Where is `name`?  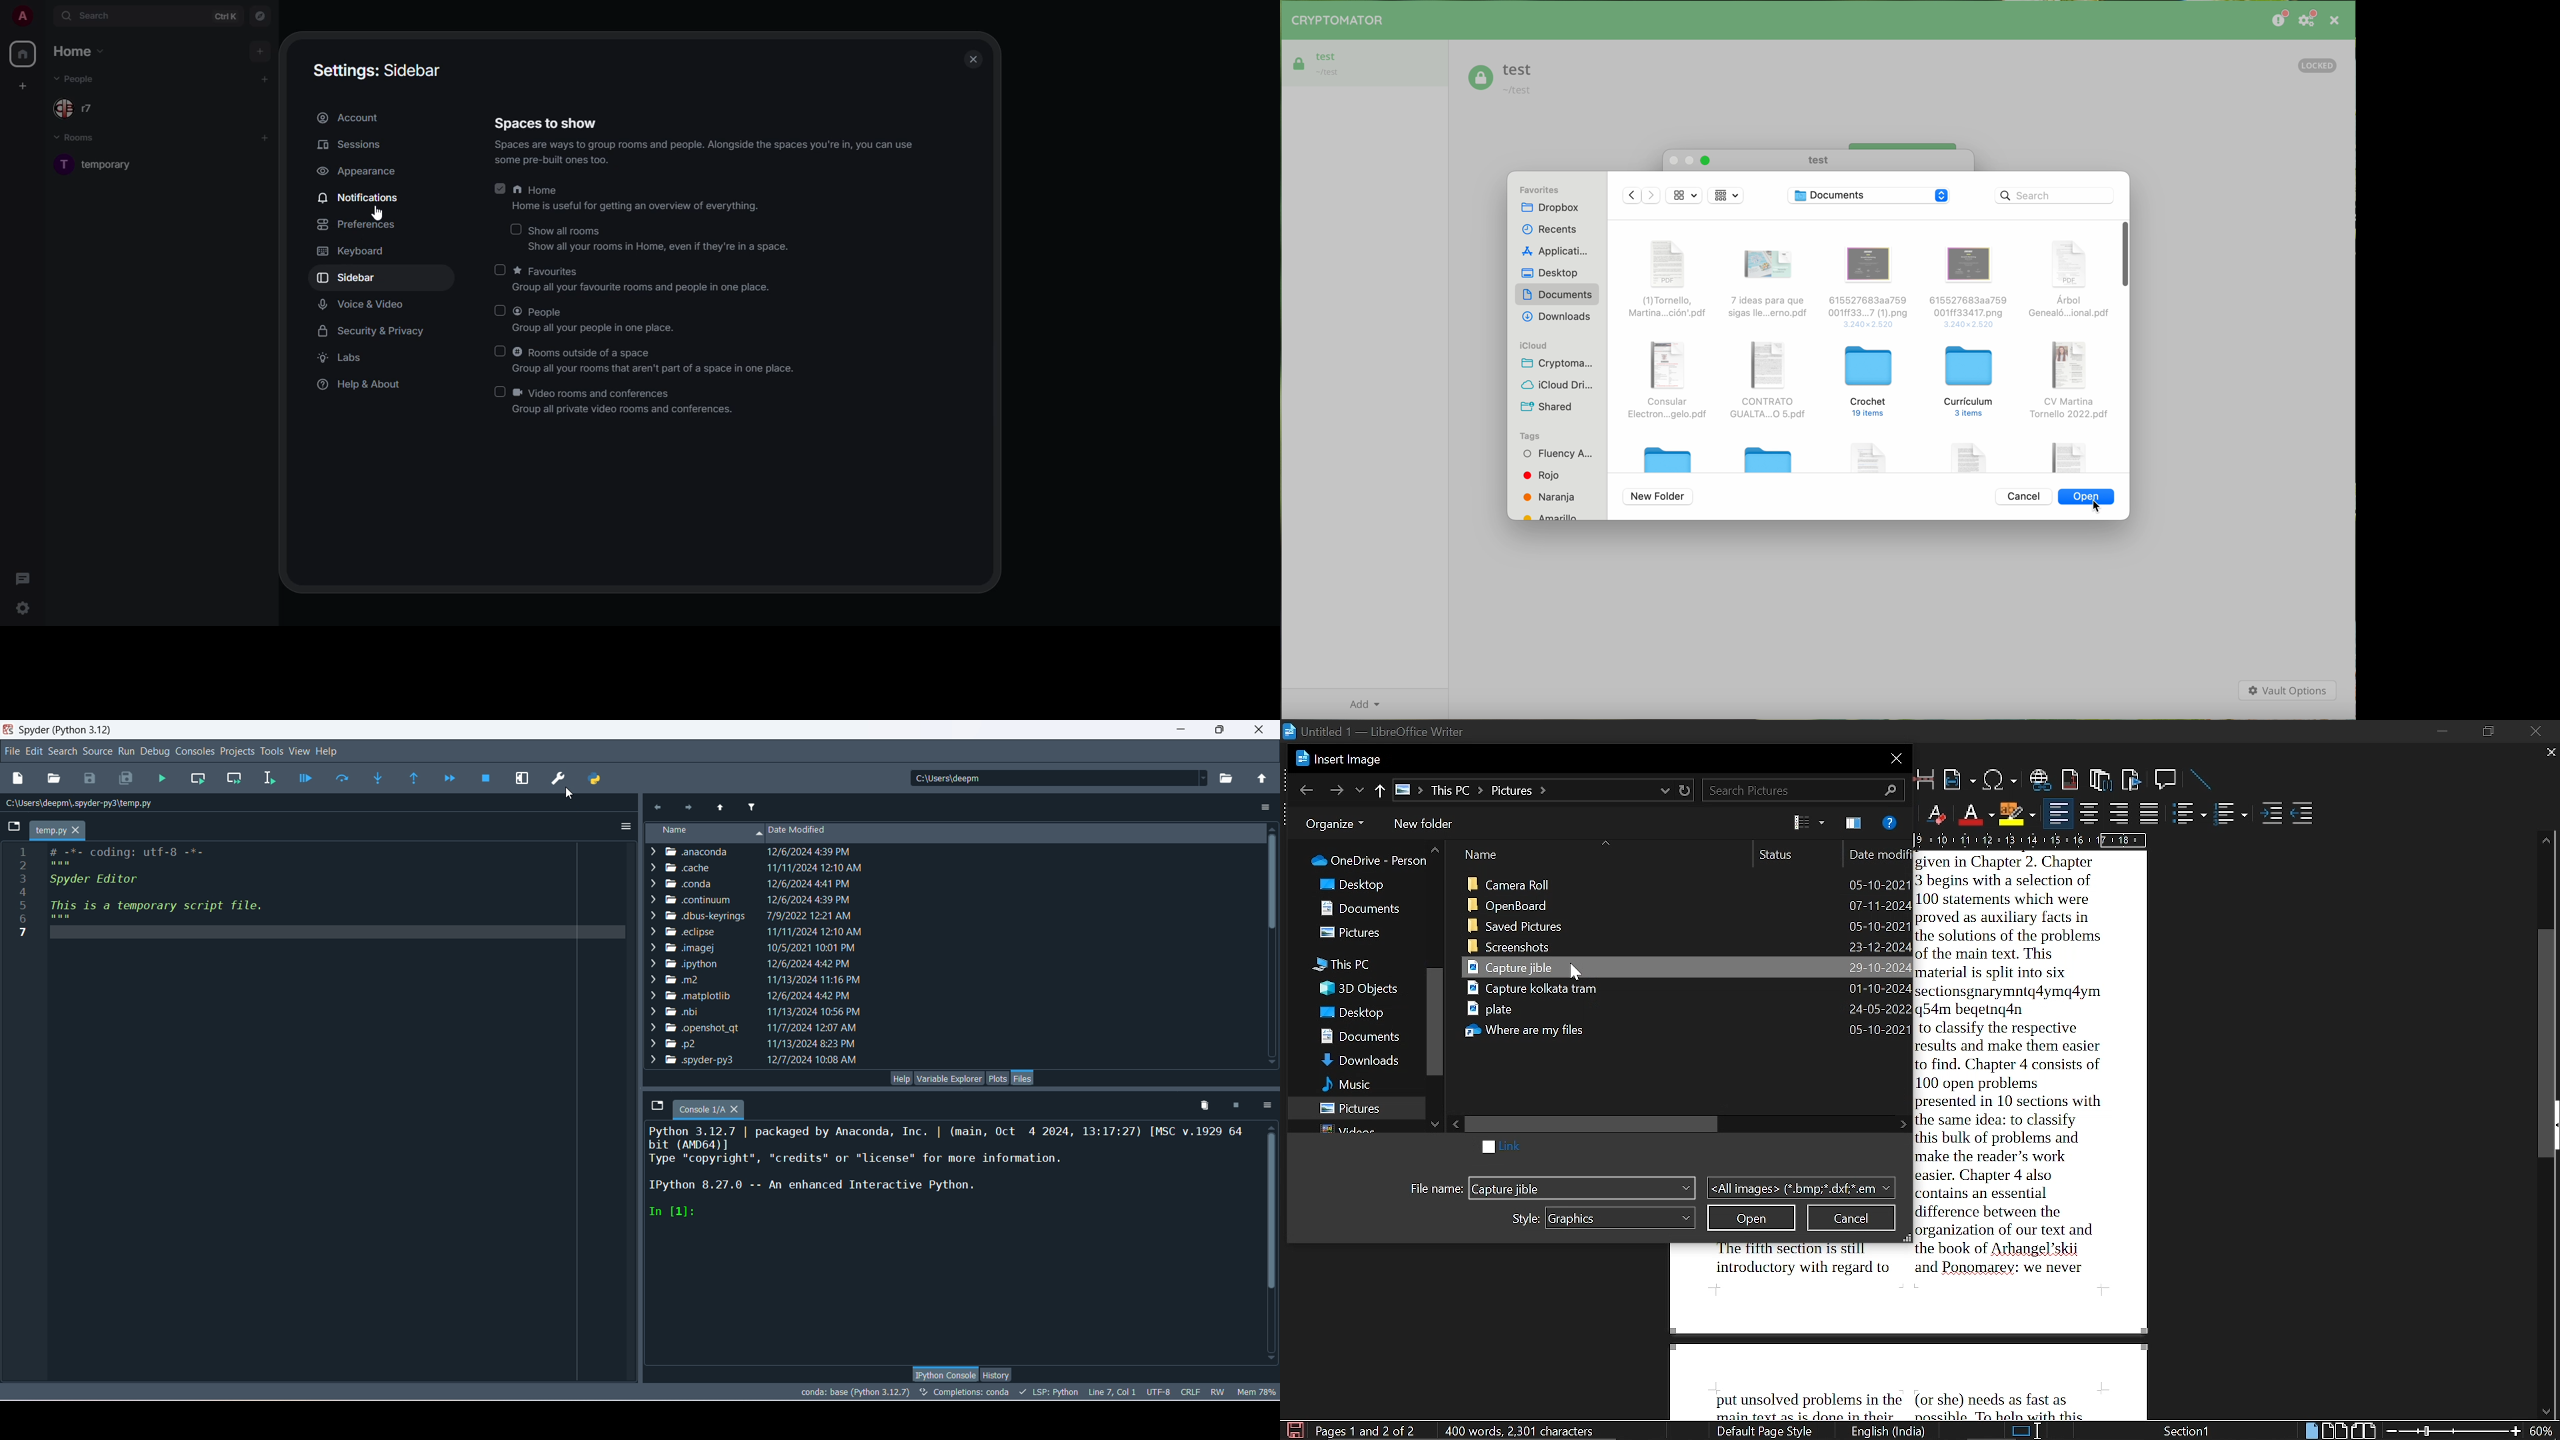
name is located at coordinates (703, 833).